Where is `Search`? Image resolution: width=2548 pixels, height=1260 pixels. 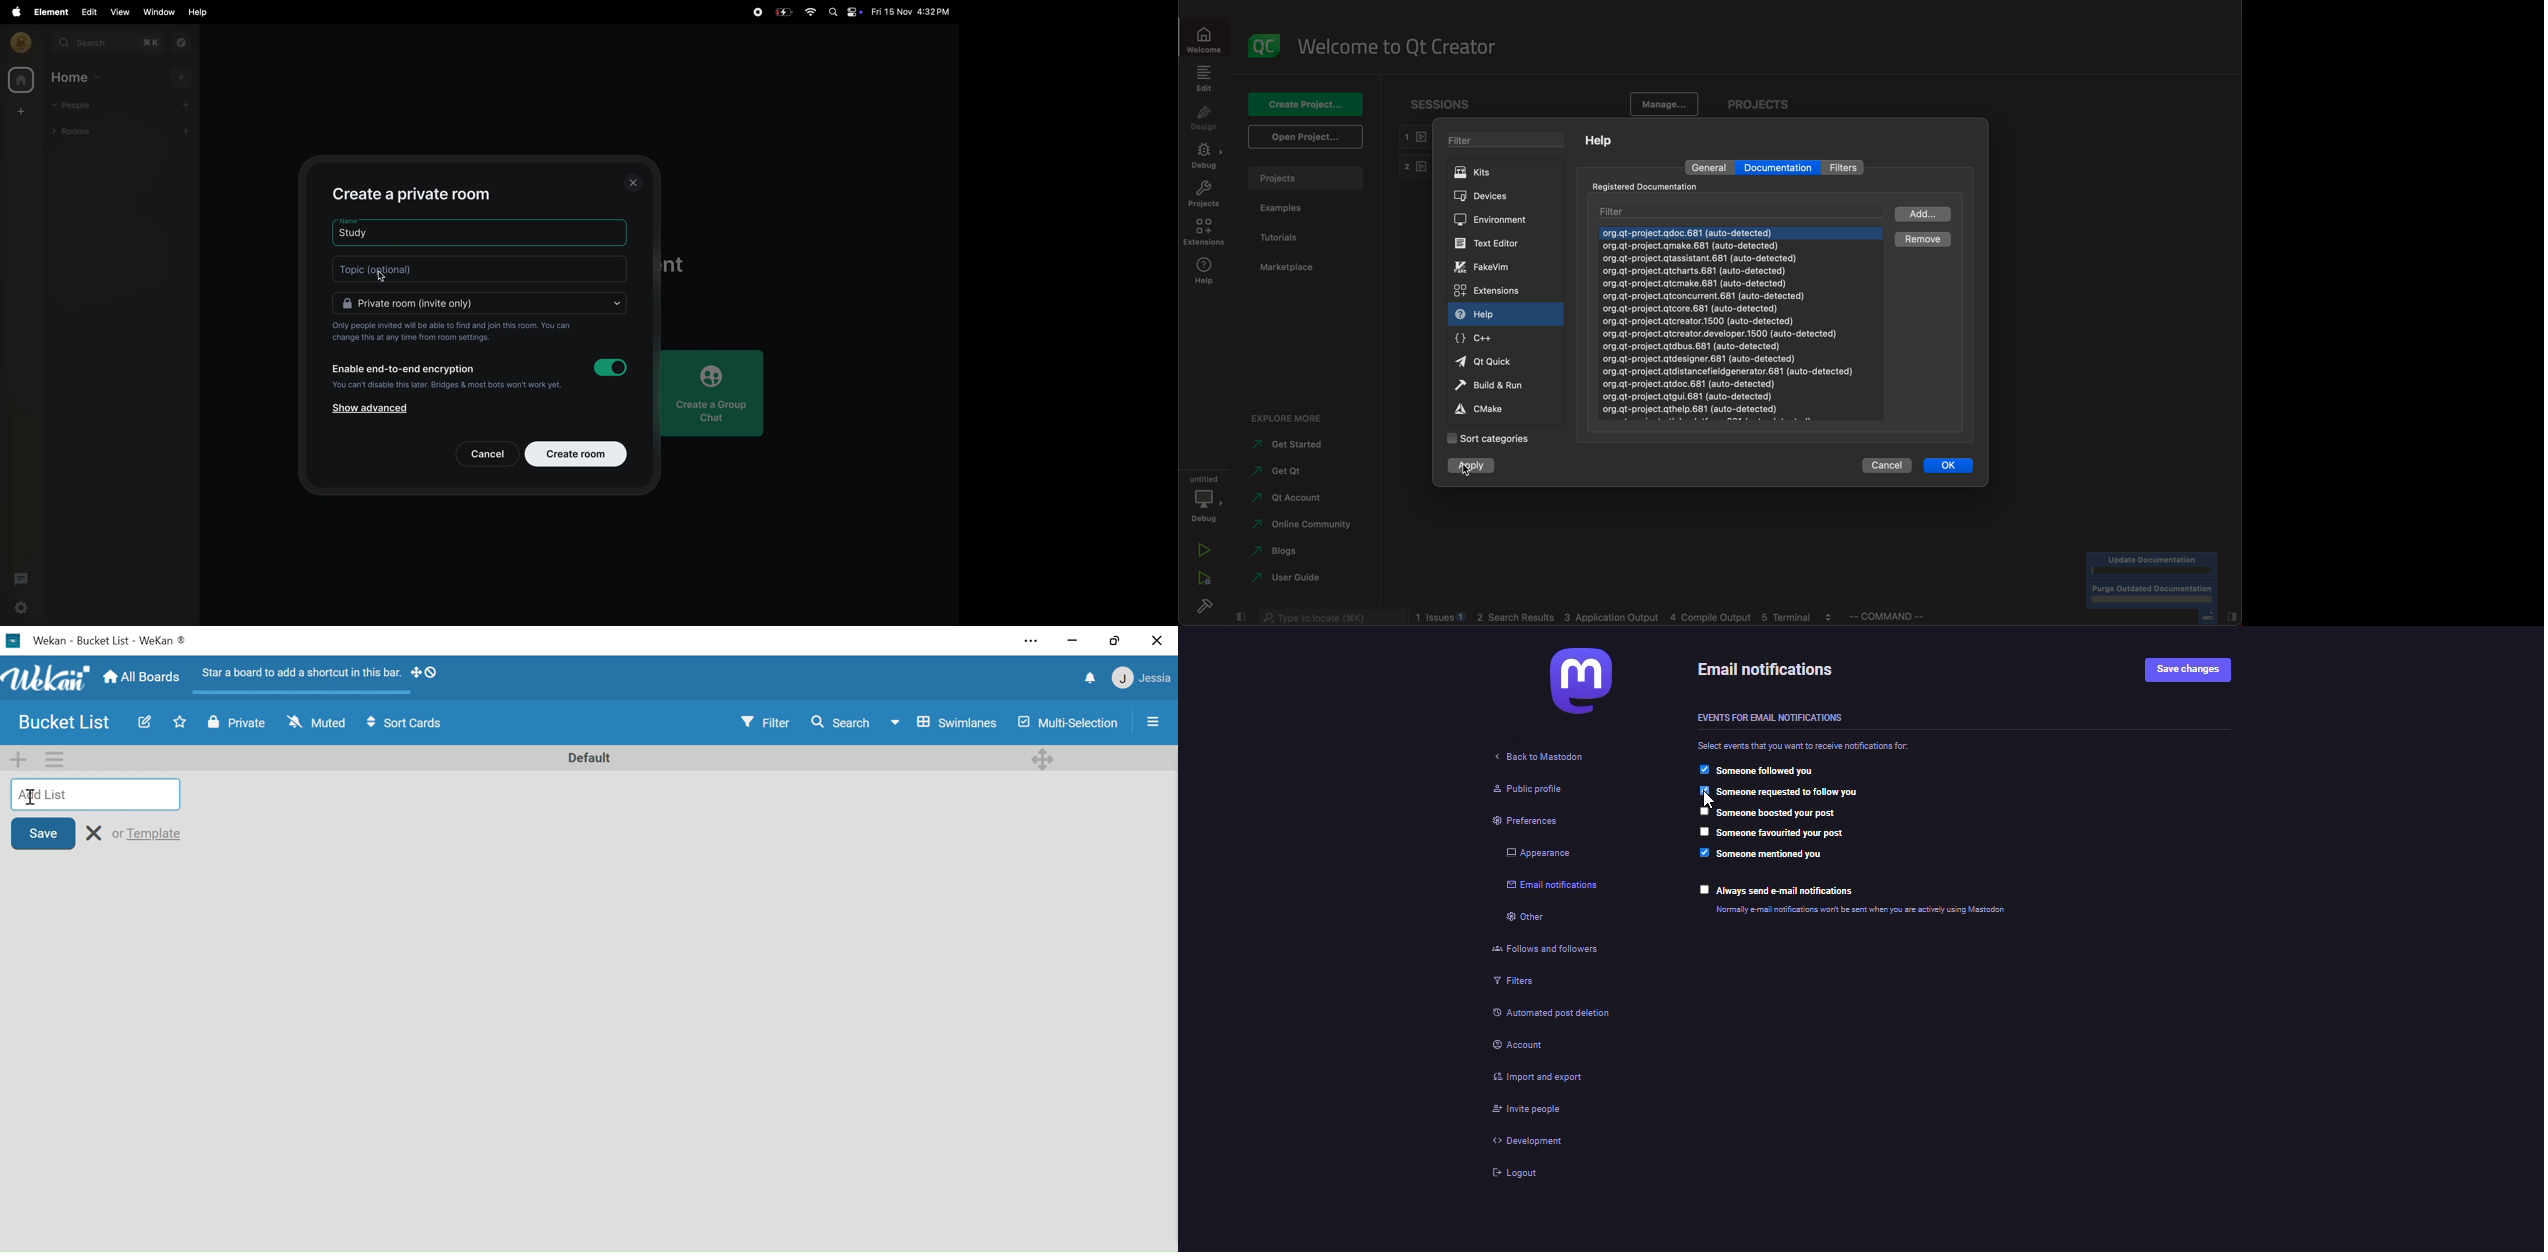
Search is located at coordinates (840, 722).